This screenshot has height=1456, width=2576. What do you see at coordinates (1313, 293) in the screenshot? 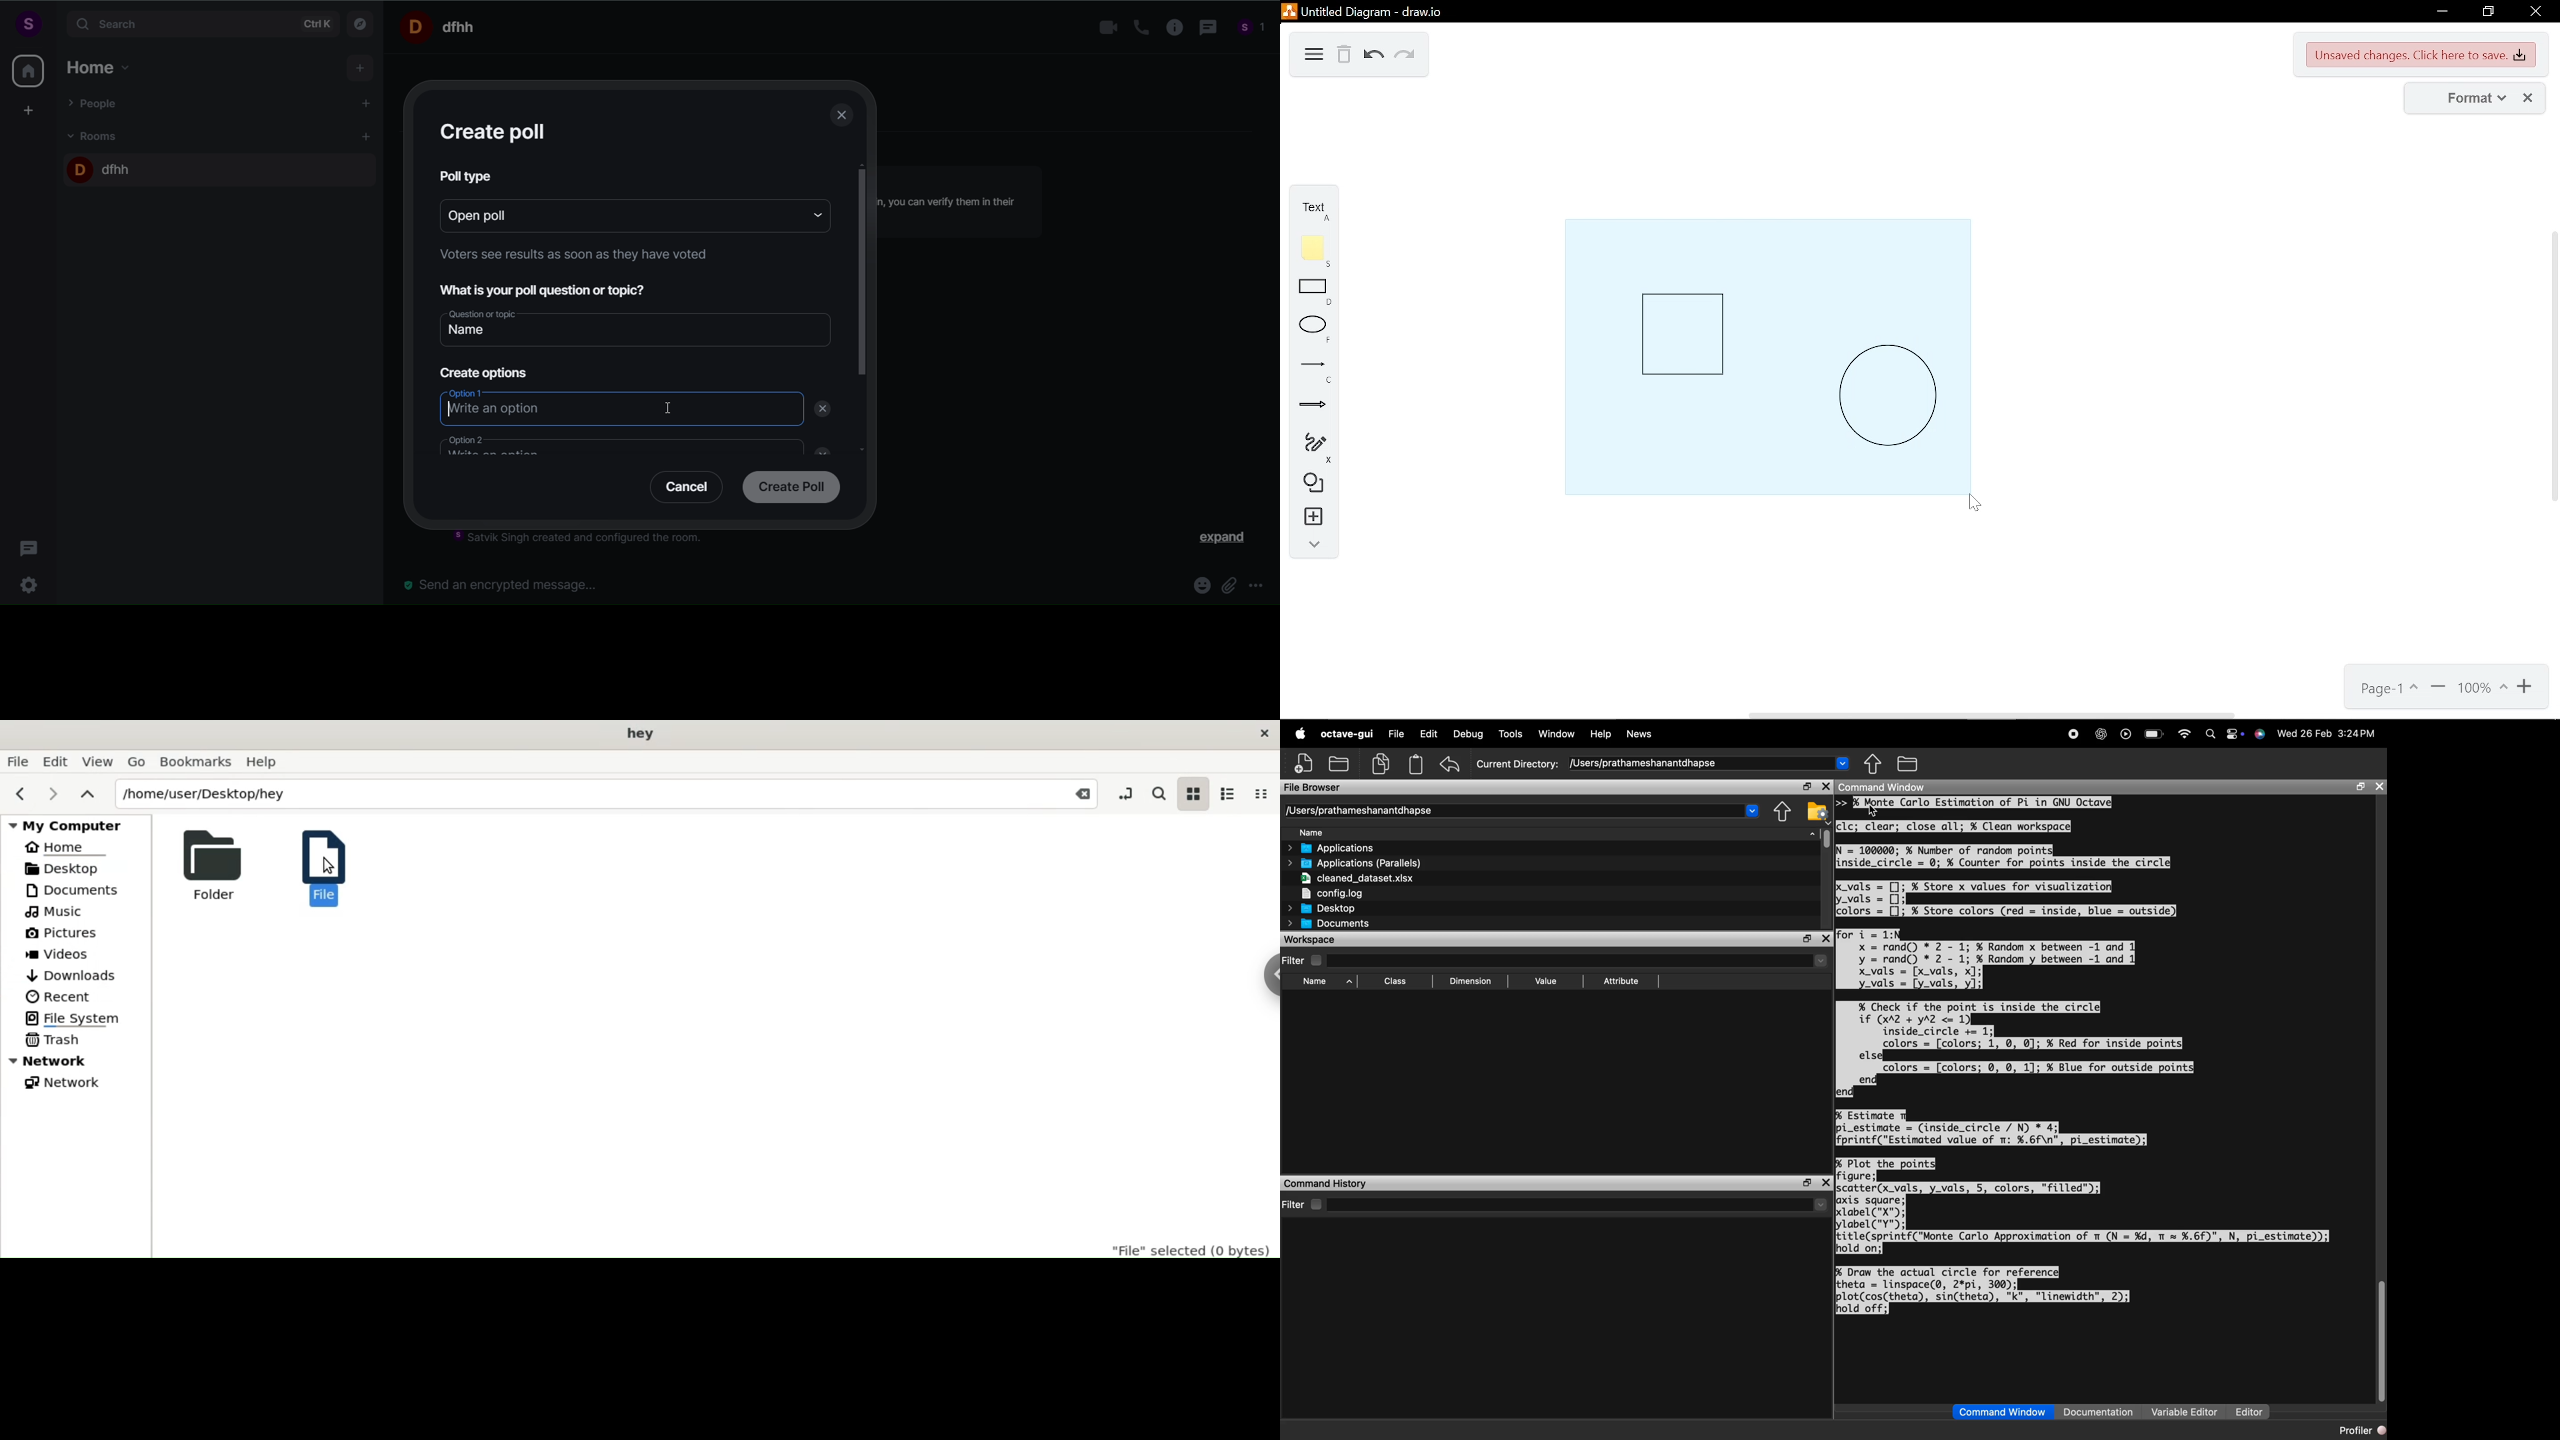
I see `rectangle` at bounding box center [1313, 293].